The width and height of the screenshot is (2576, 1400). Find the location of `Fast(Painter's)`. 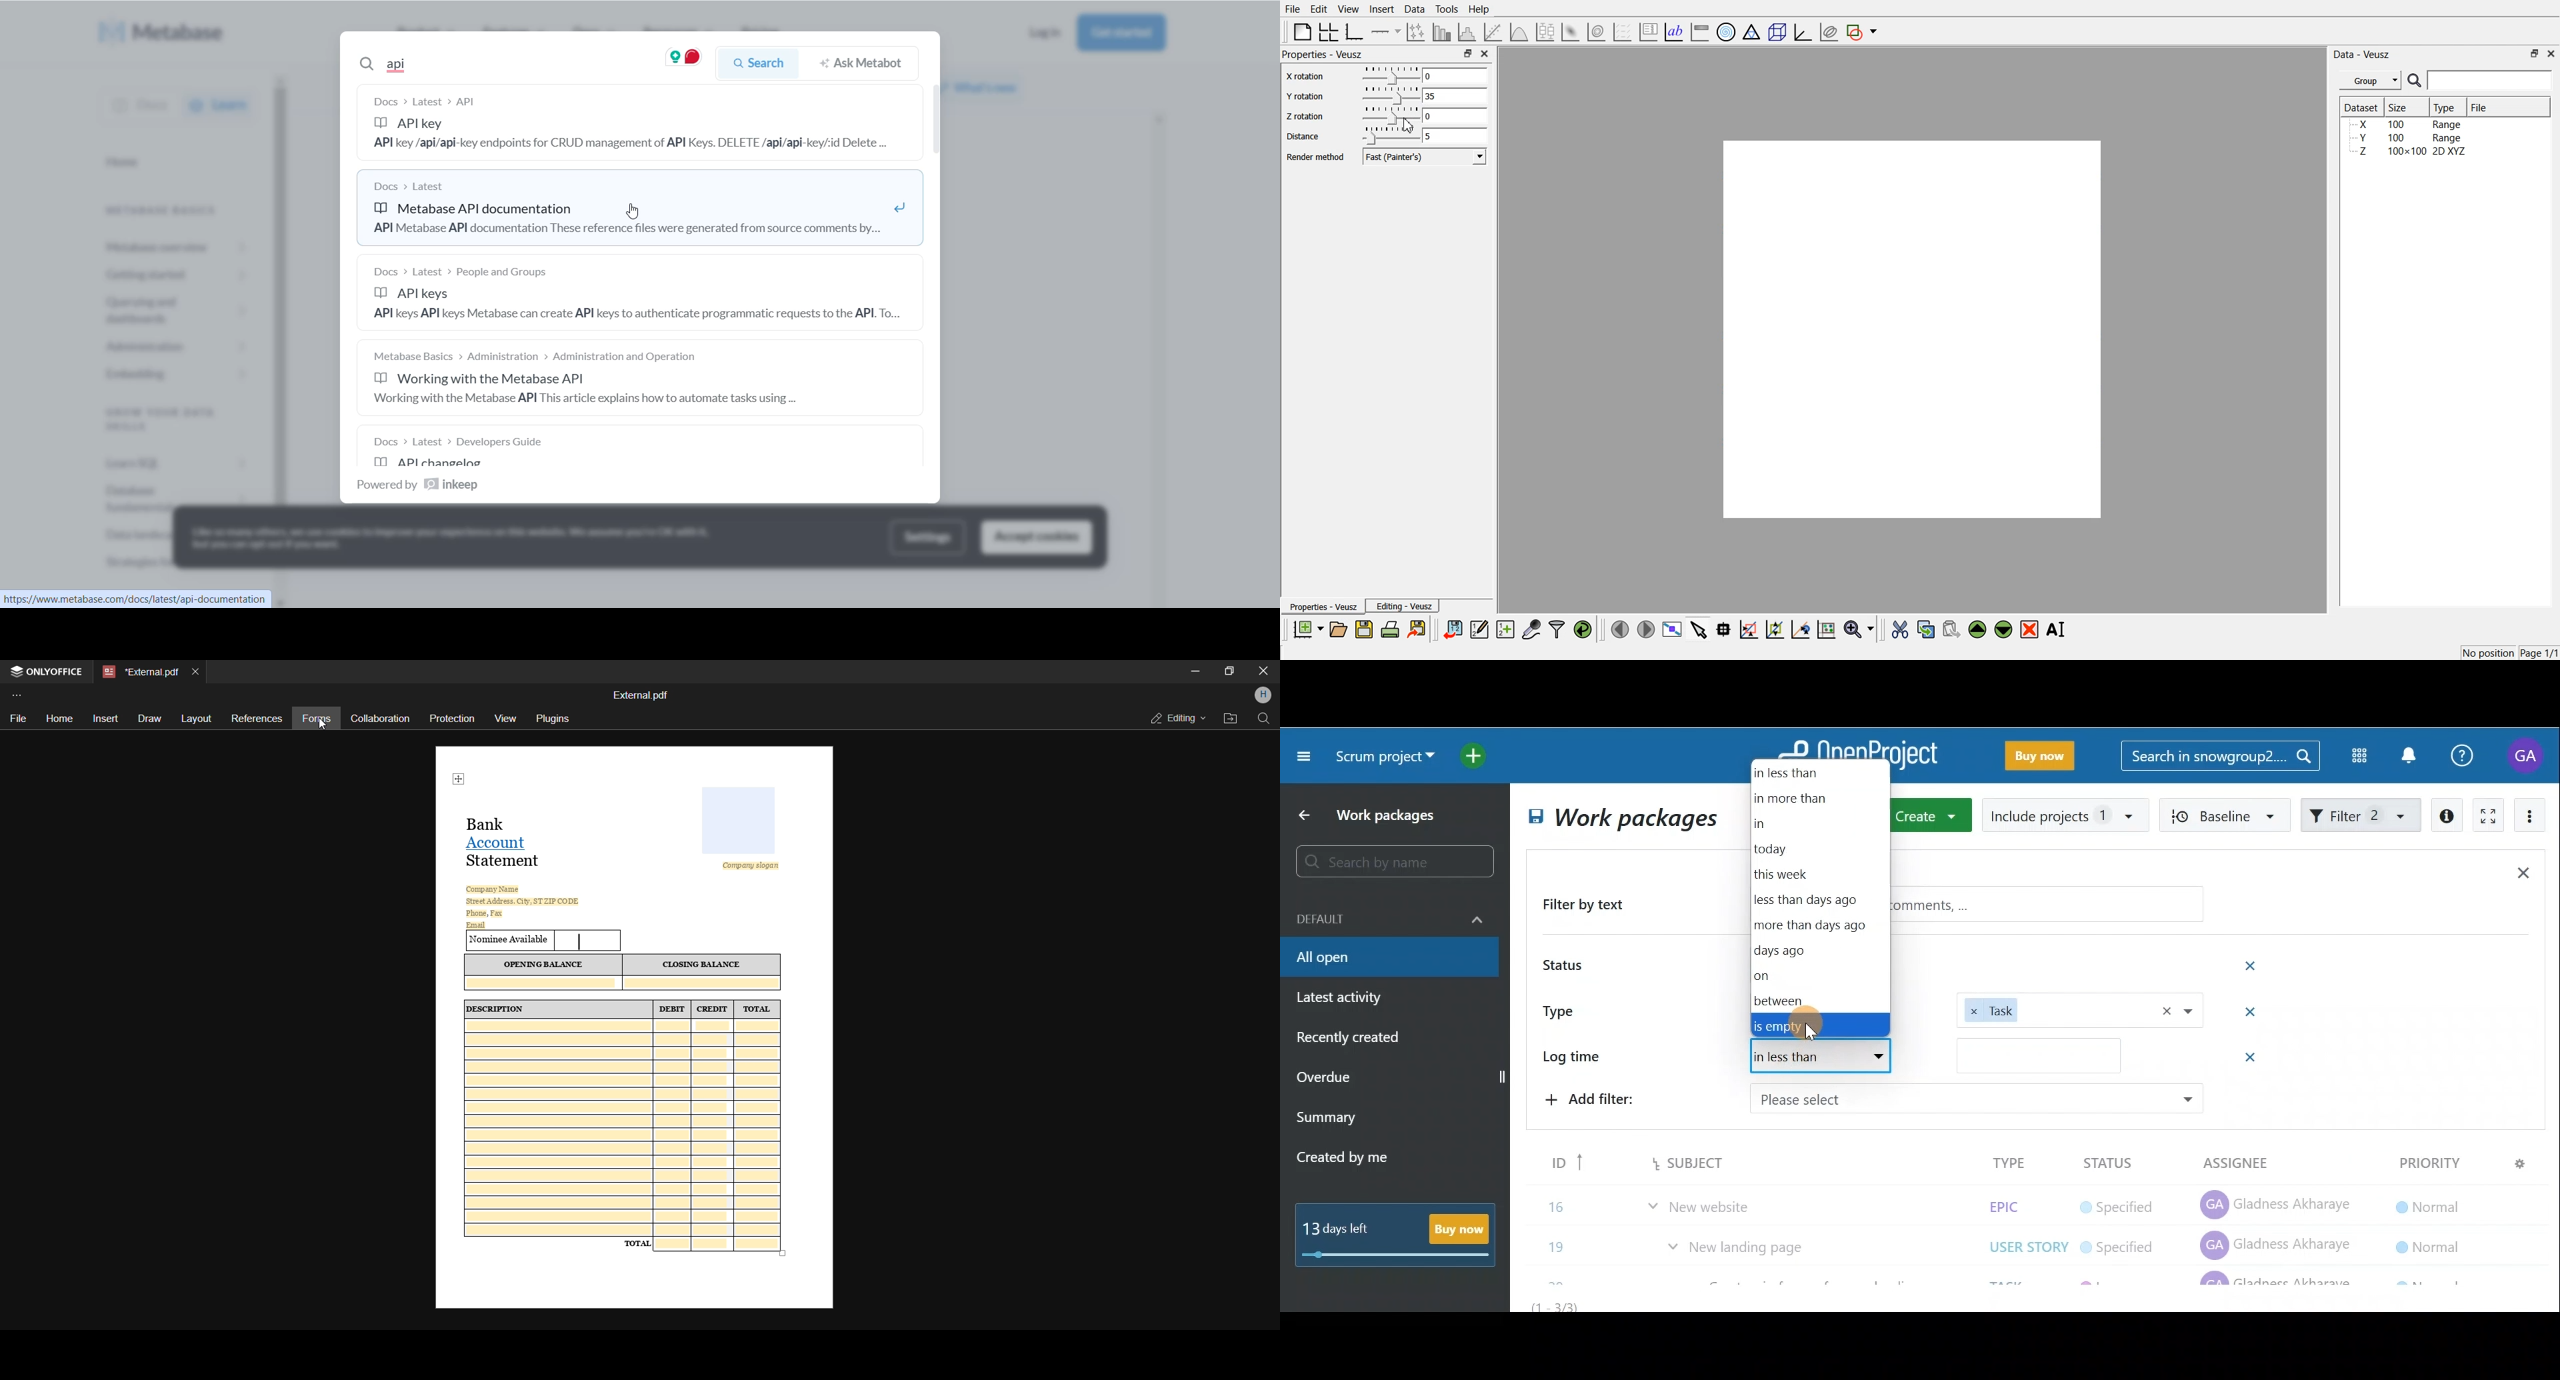

Fast(Painter's) is located at coordinates (1426, 157).